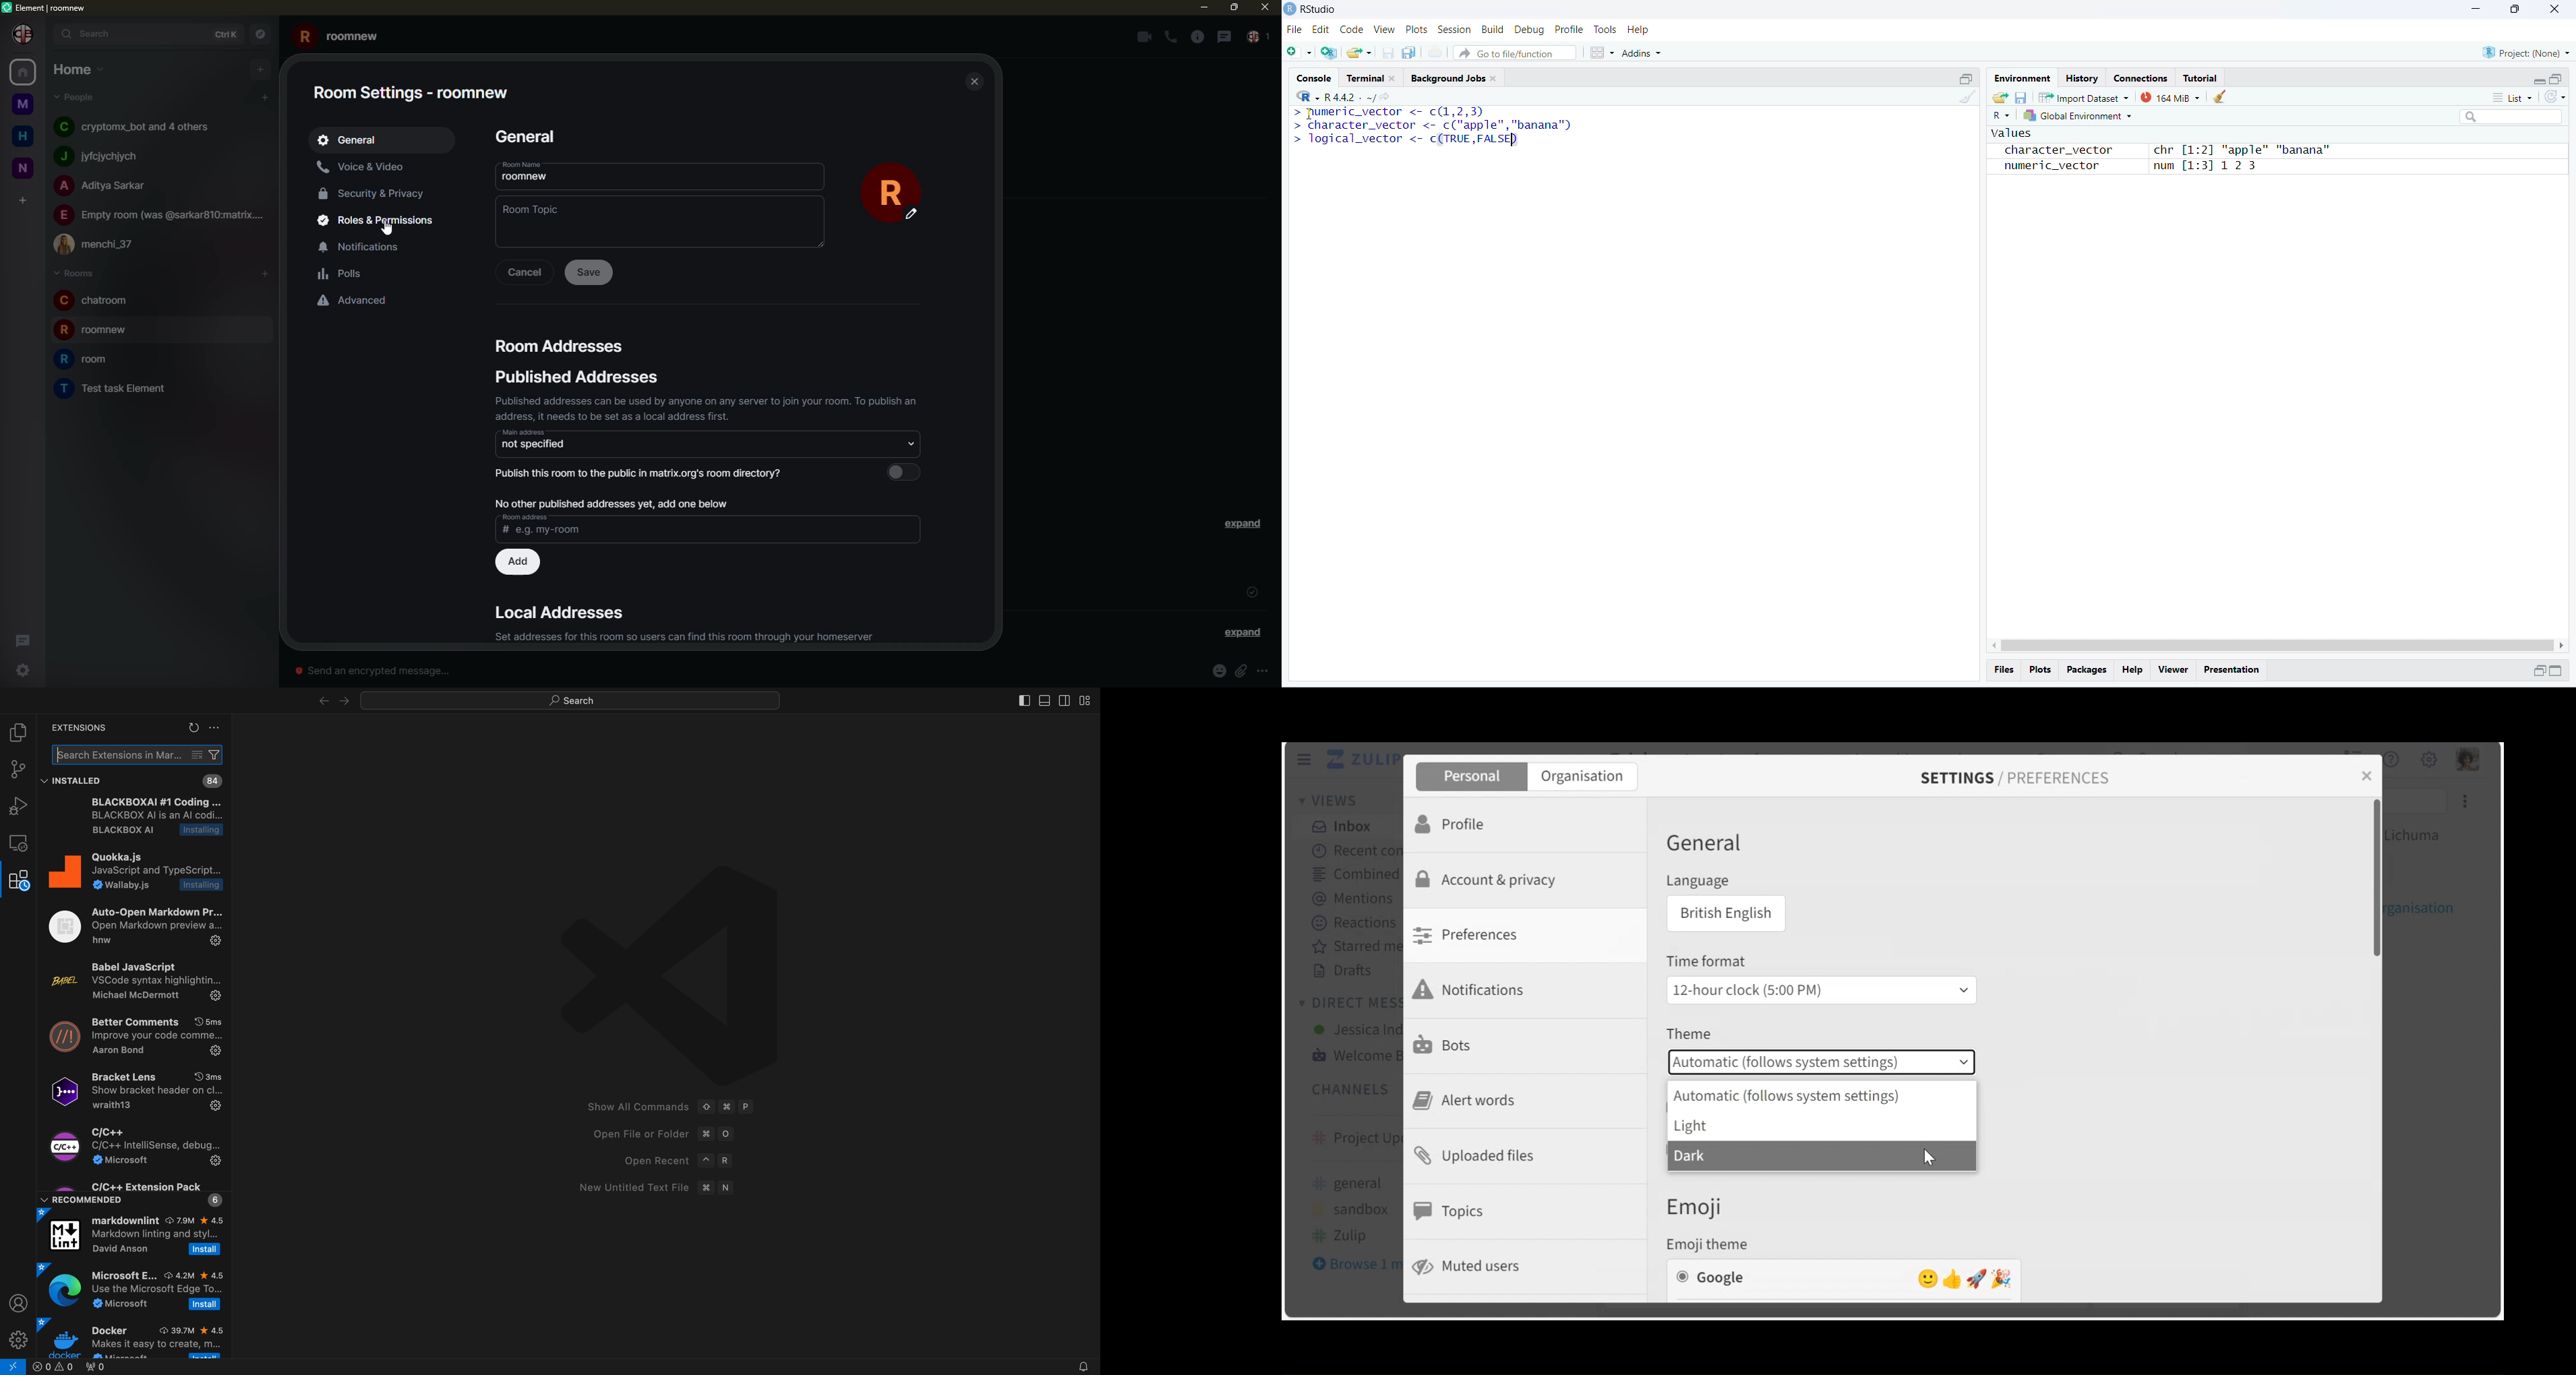  Describe the element at coordinates (2170, 98) in the screenshot. I see `163 MB` at that location.